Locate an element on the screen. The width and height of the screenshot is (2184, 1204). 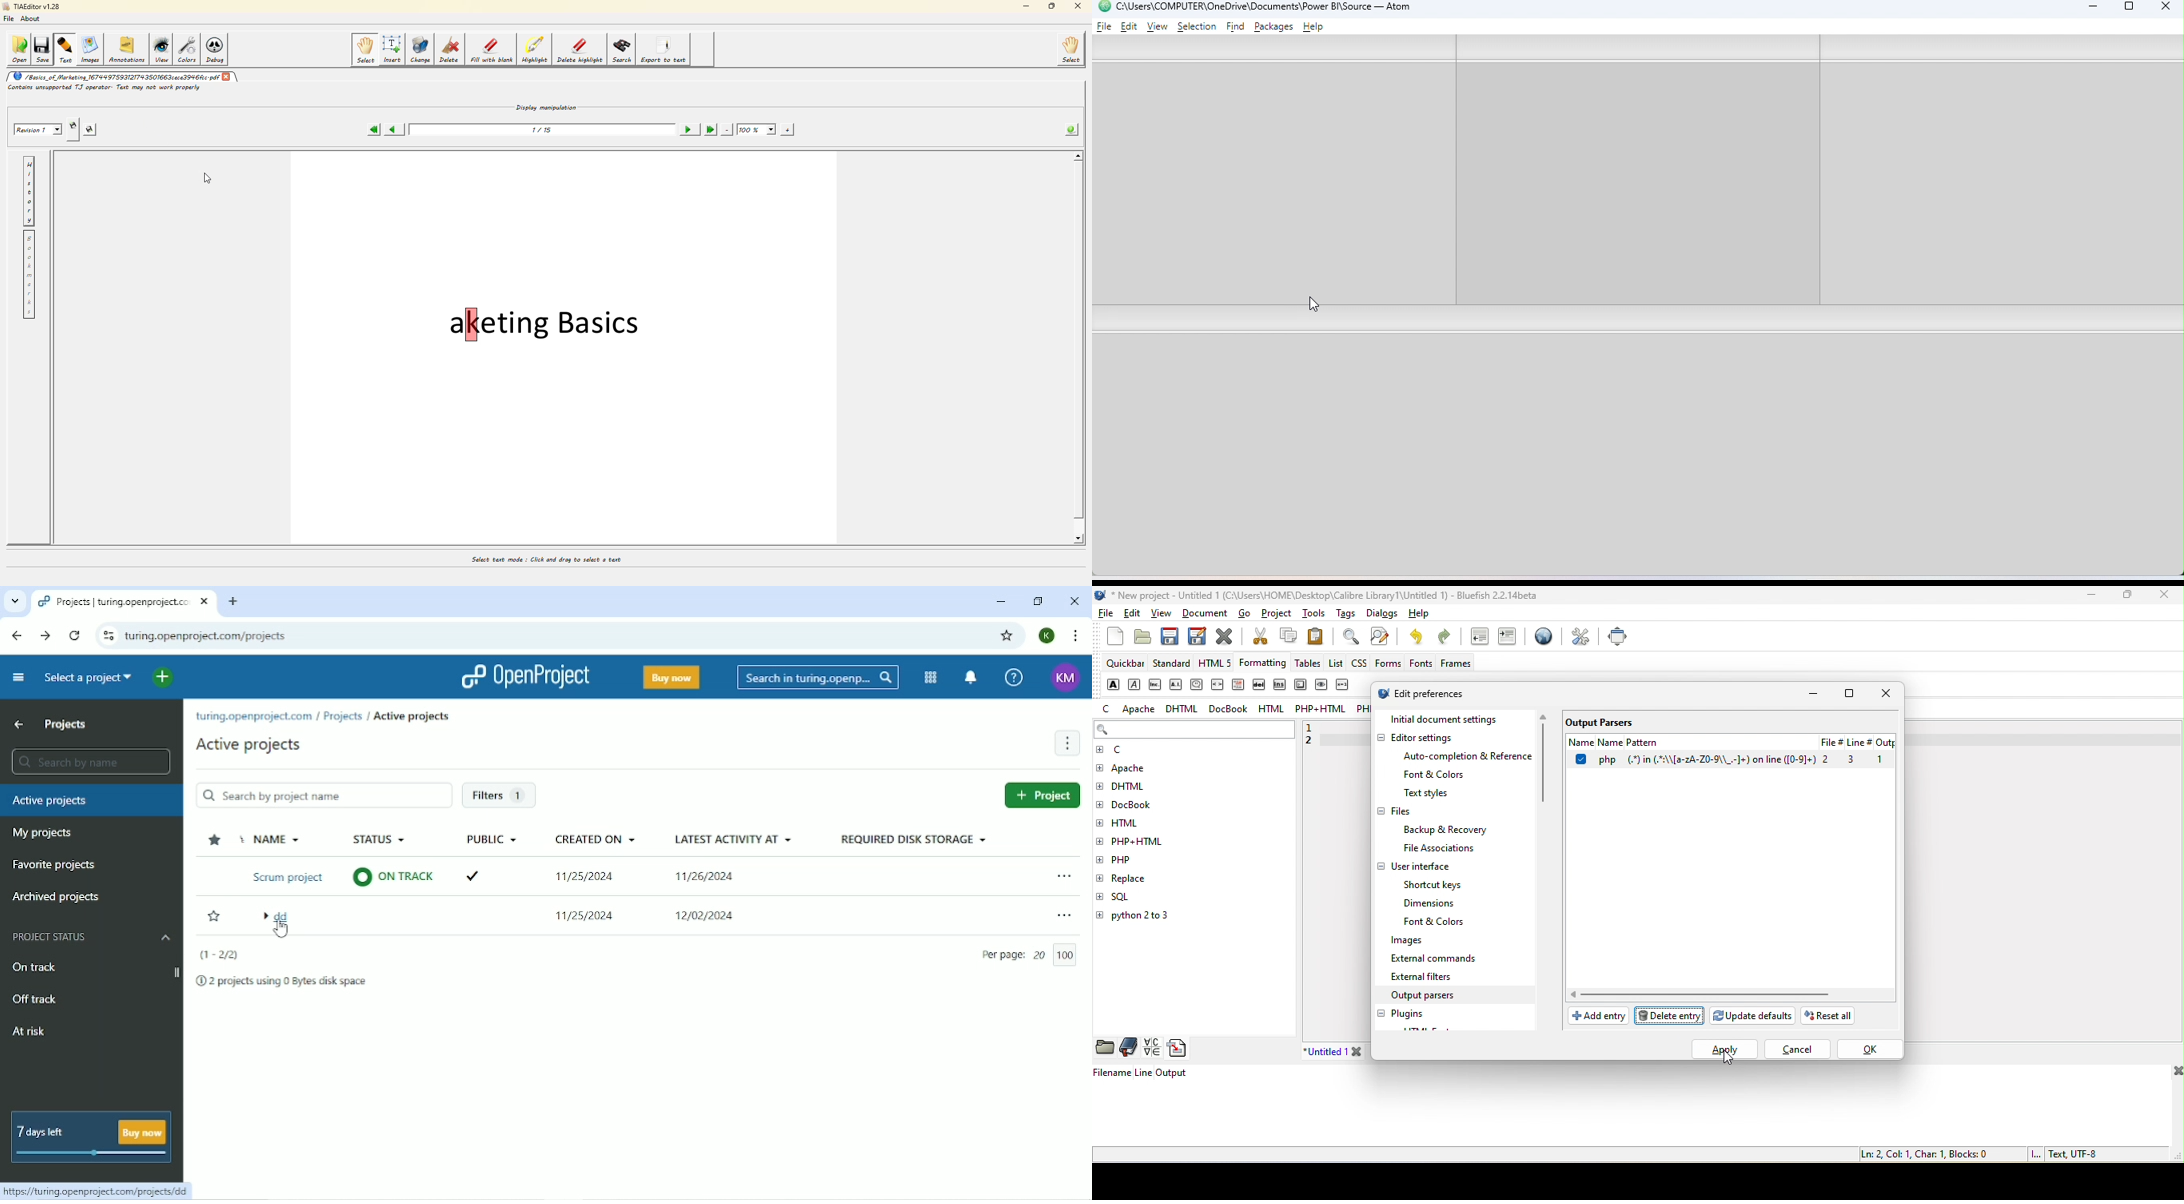
css is located at coordinates (1360, 665).